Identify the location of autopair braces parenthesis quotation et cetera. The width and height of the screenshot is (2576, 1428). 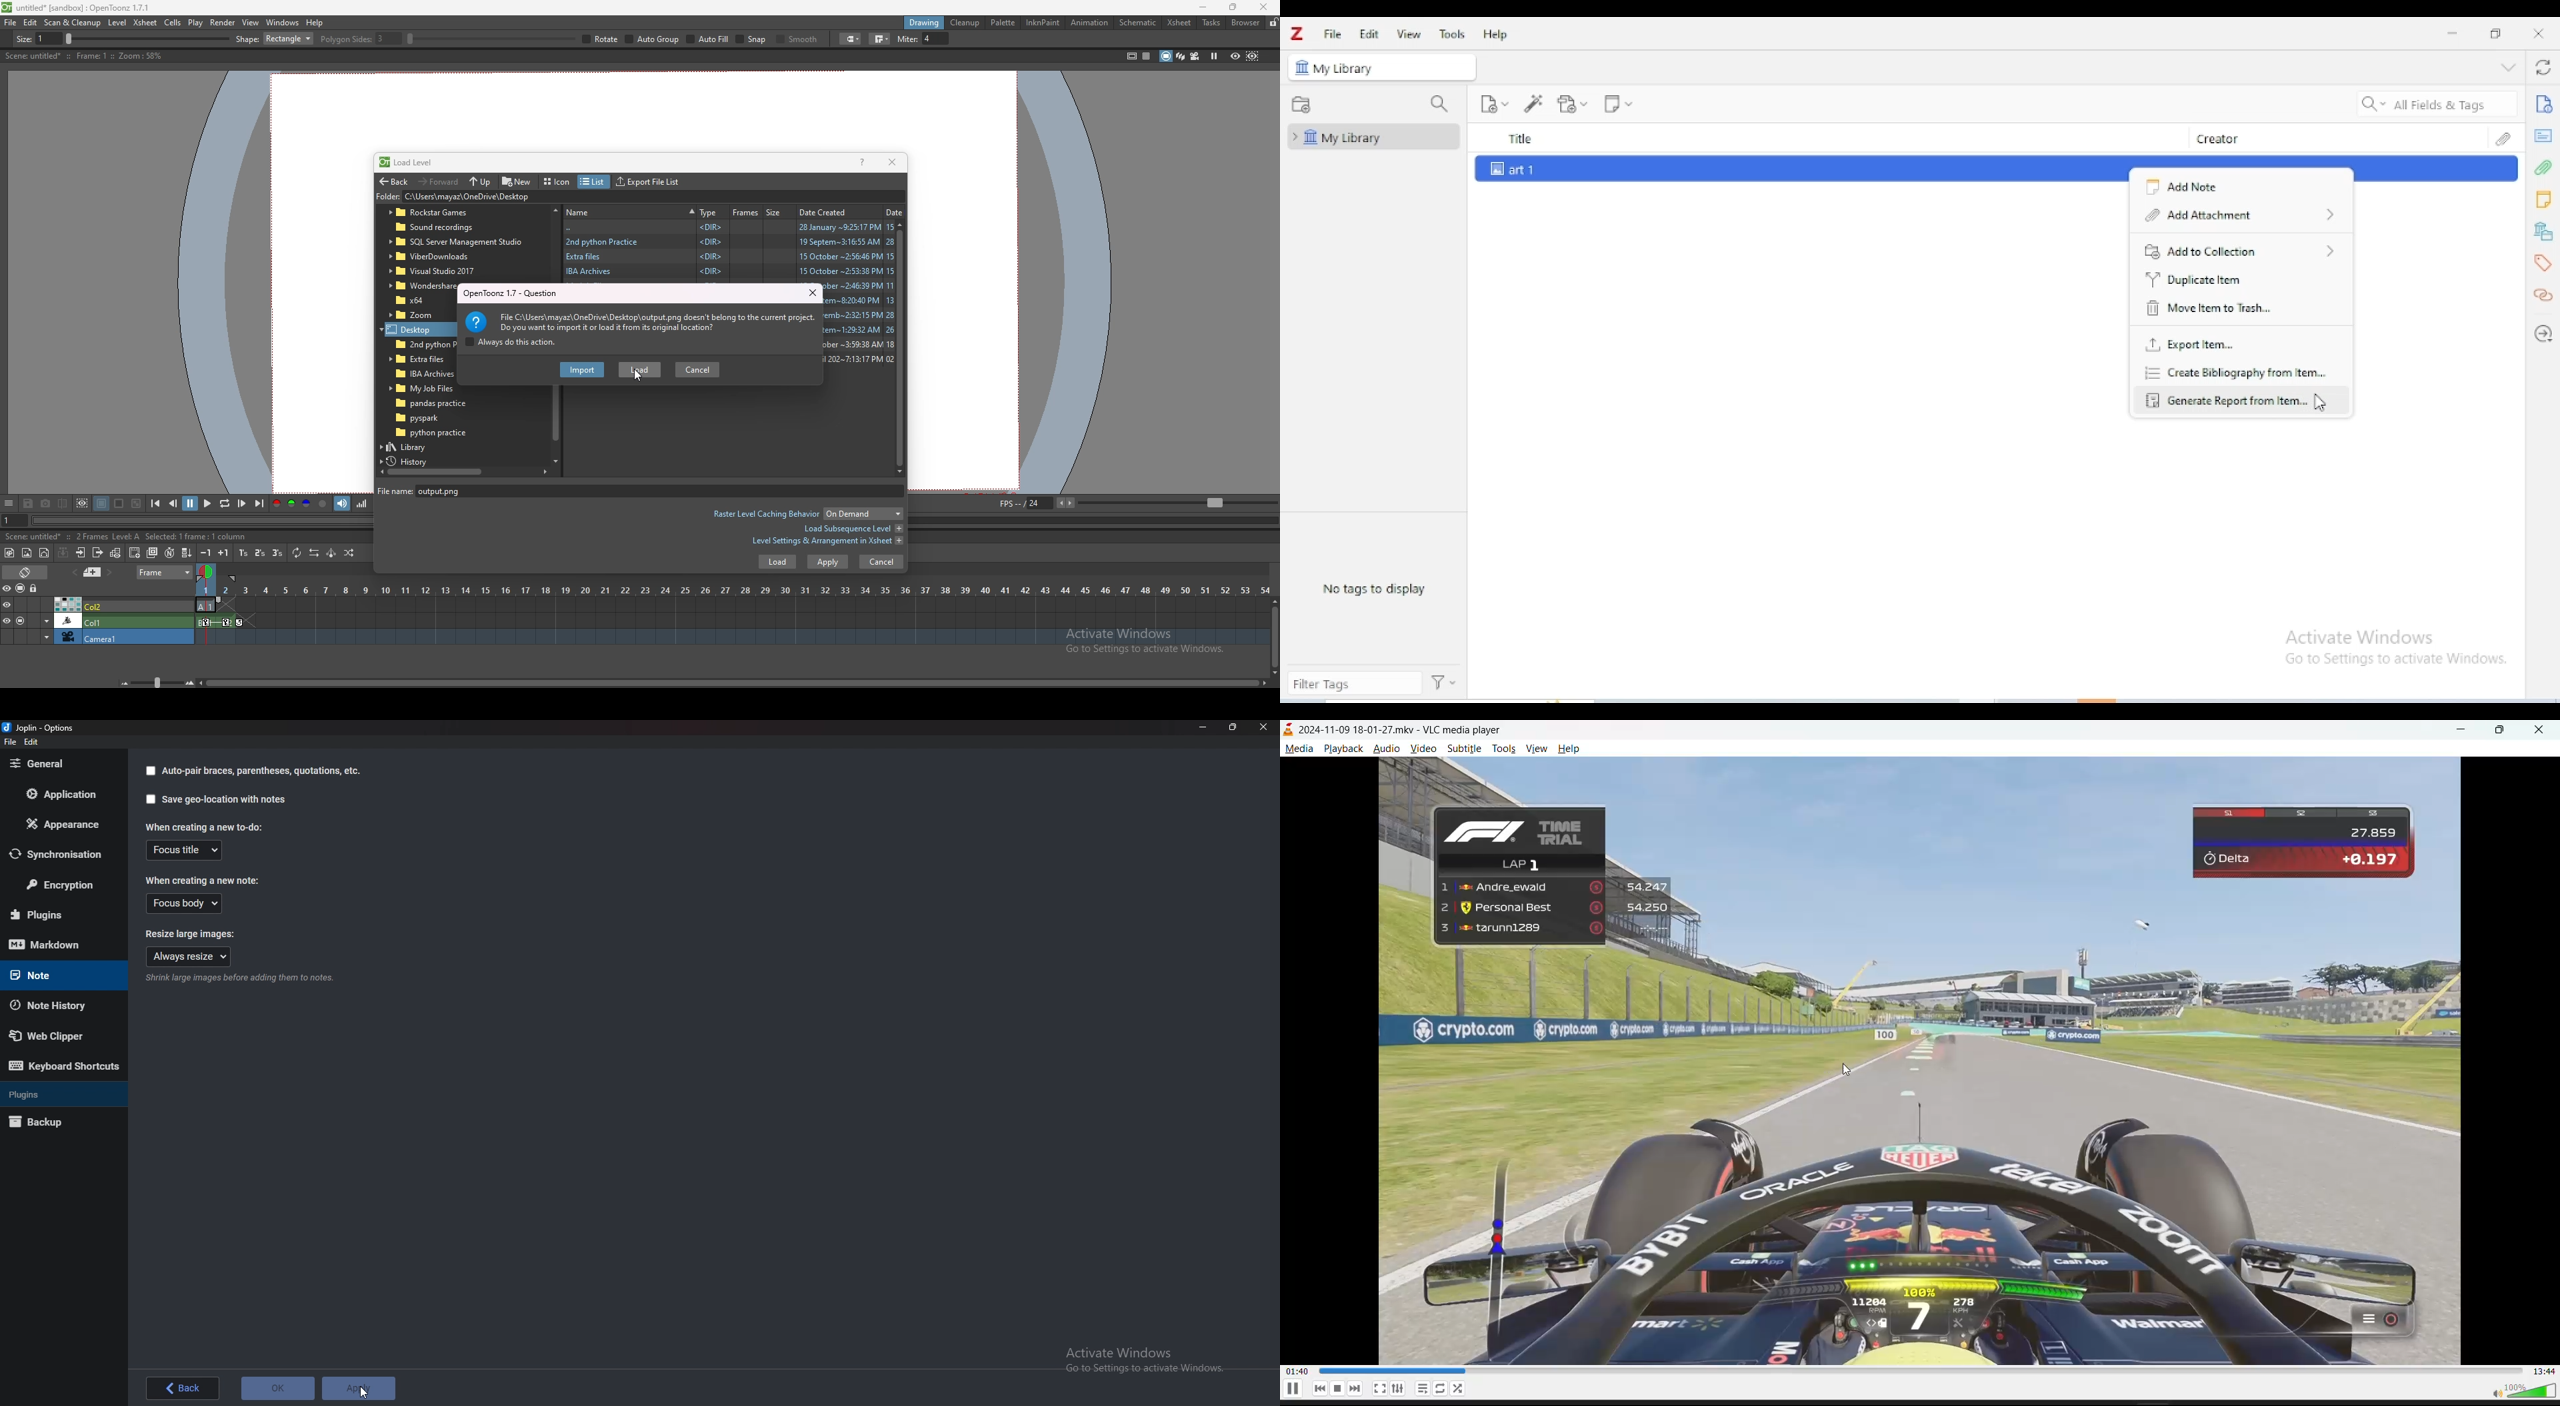
(253, 771).